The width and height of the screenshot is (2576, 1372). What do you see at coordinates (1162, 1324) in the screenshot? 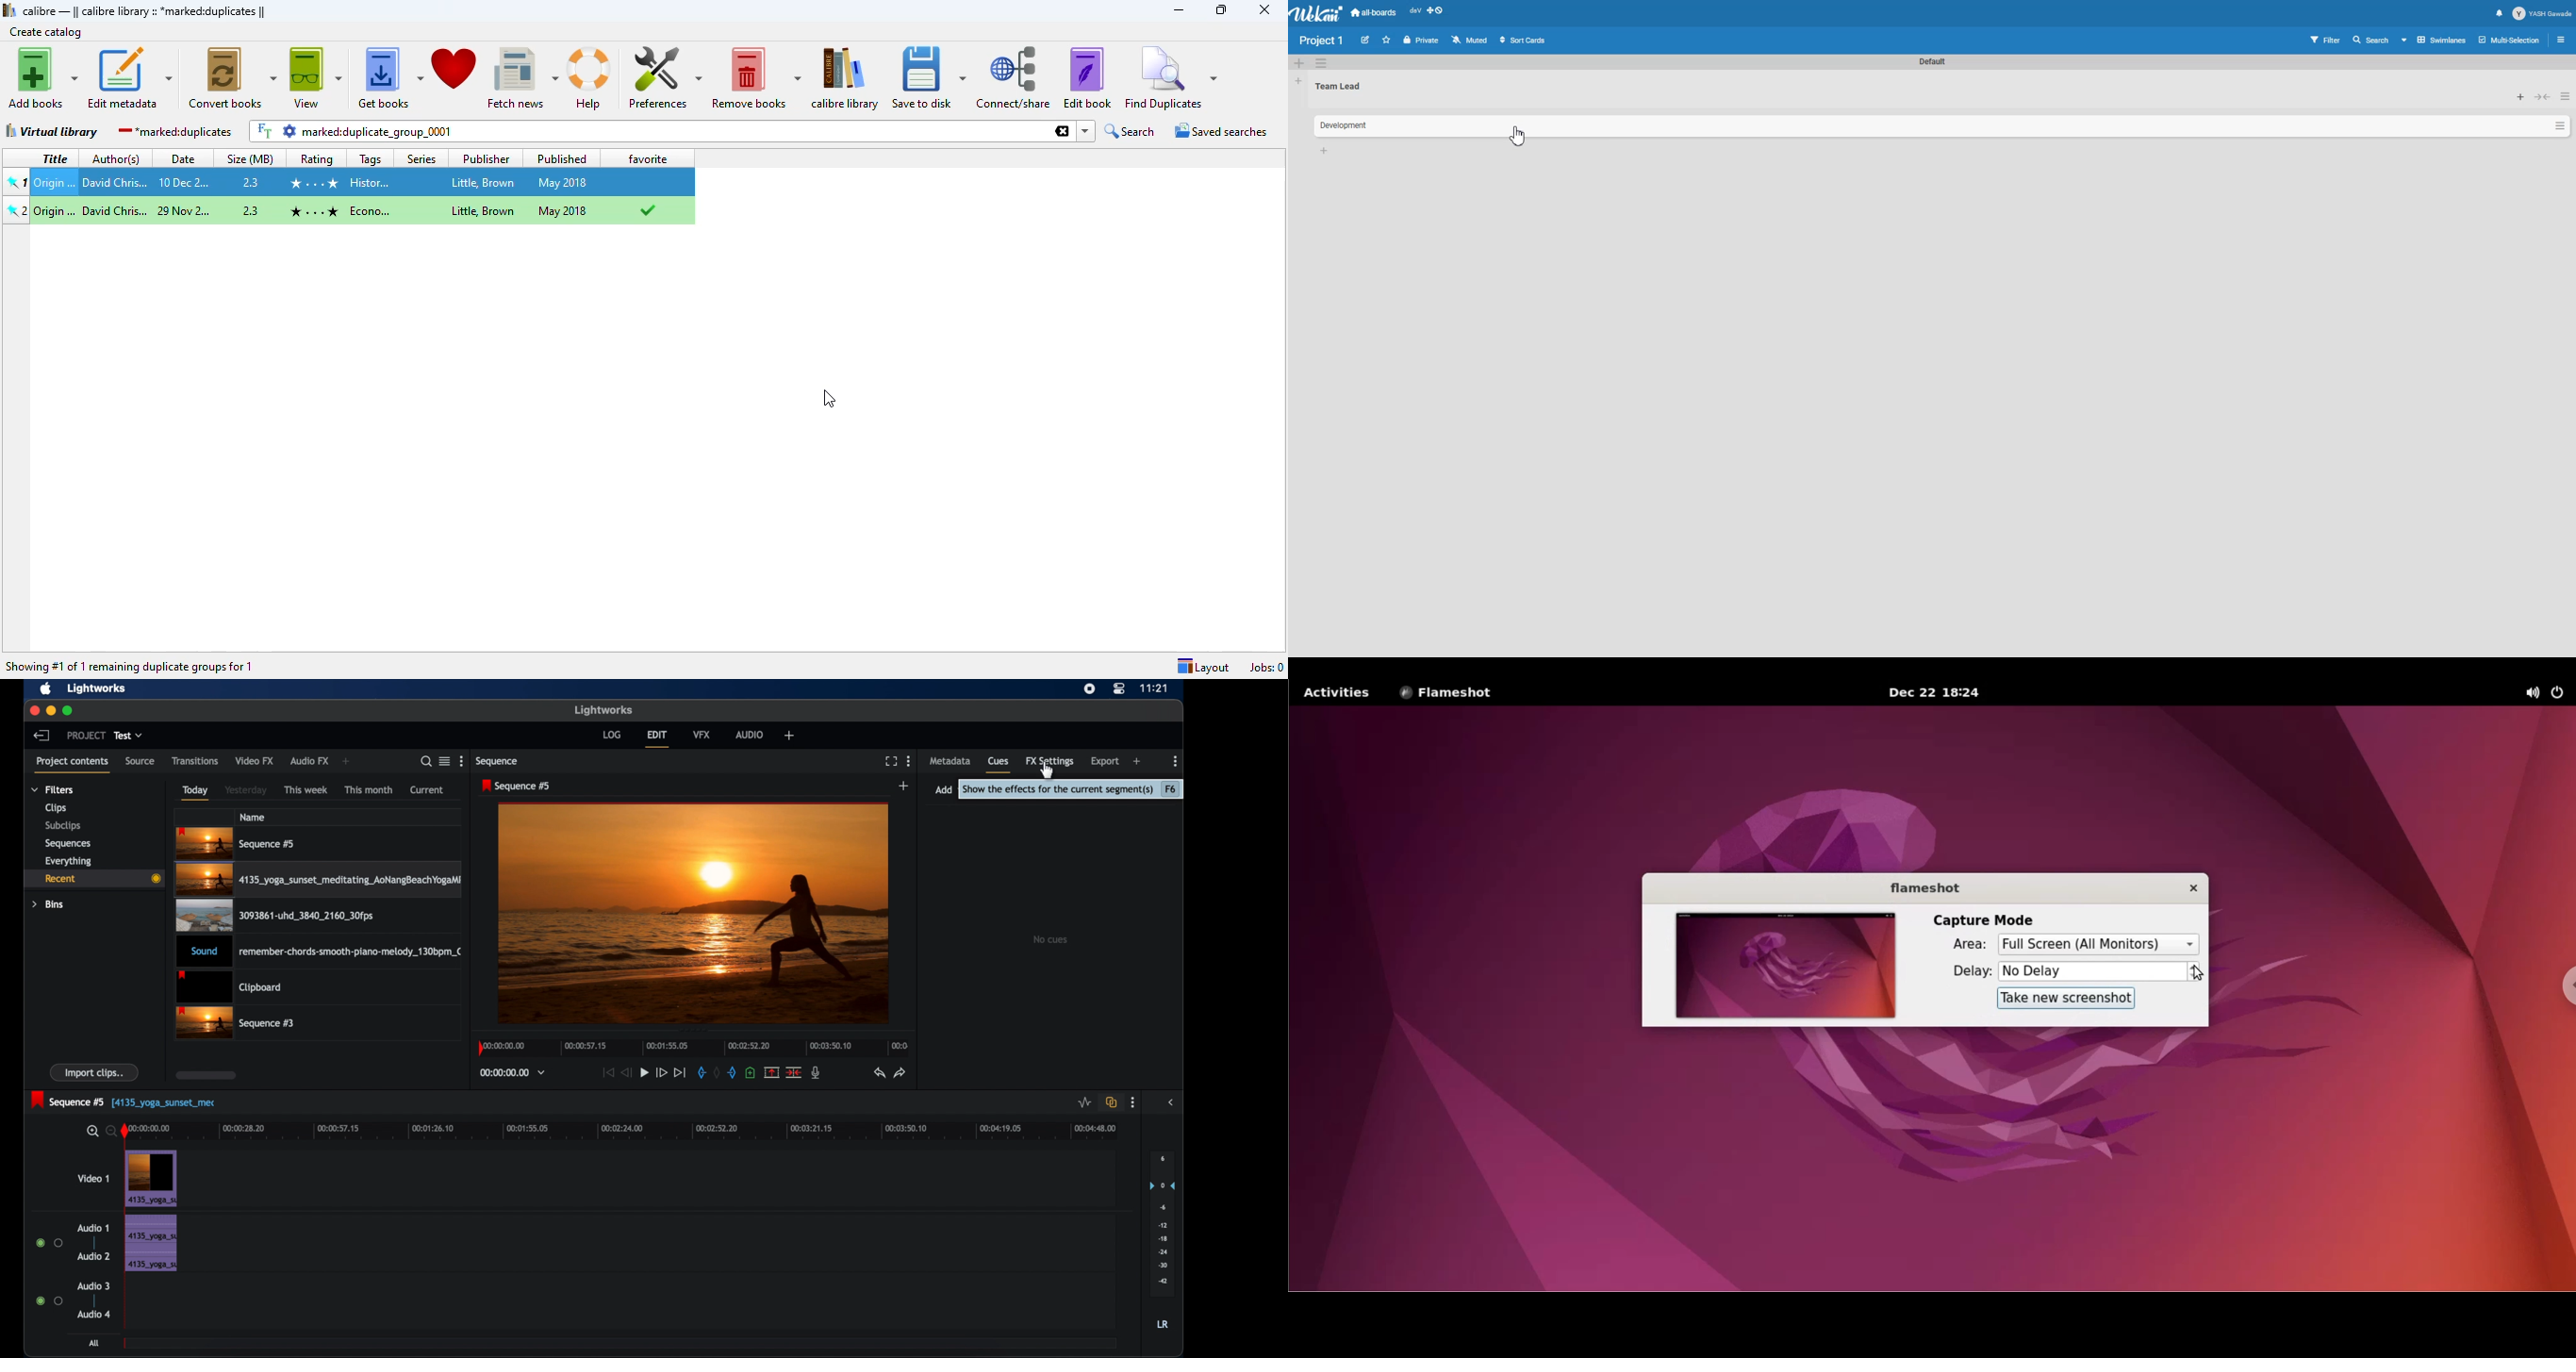
I see `lr` at bounding box center [1162, 1324].